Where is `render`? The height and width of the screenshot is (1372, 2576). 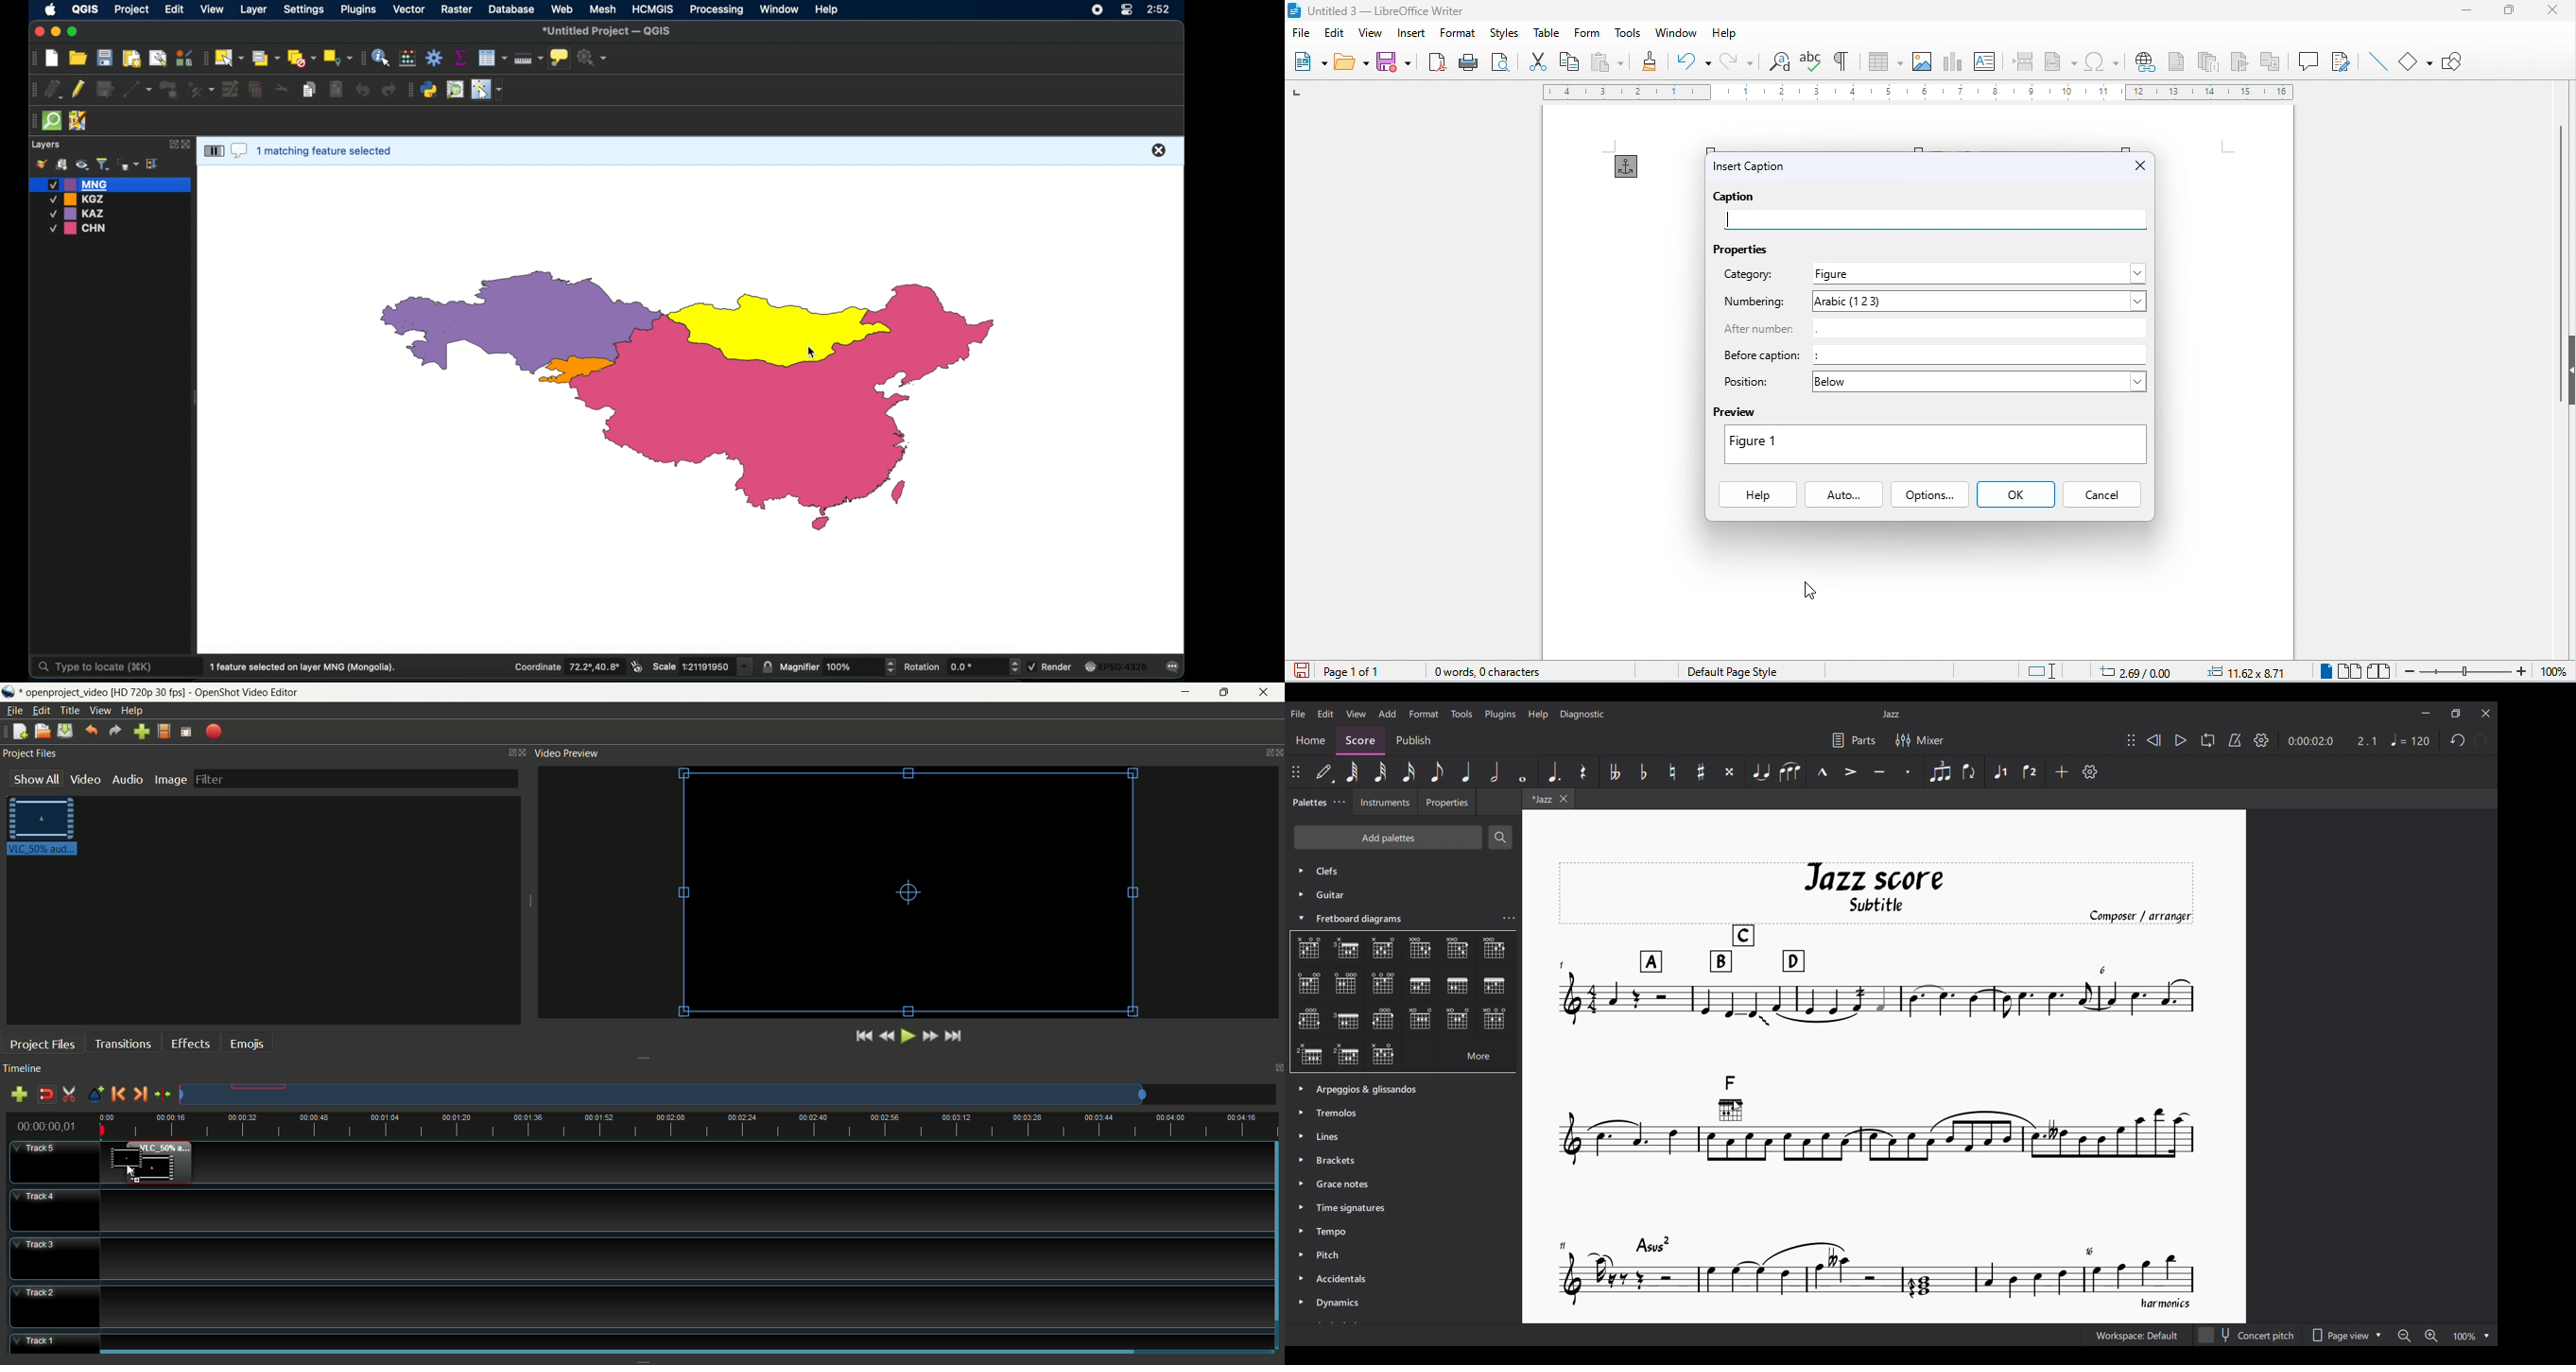 render is located at coordinates (1053, 666).